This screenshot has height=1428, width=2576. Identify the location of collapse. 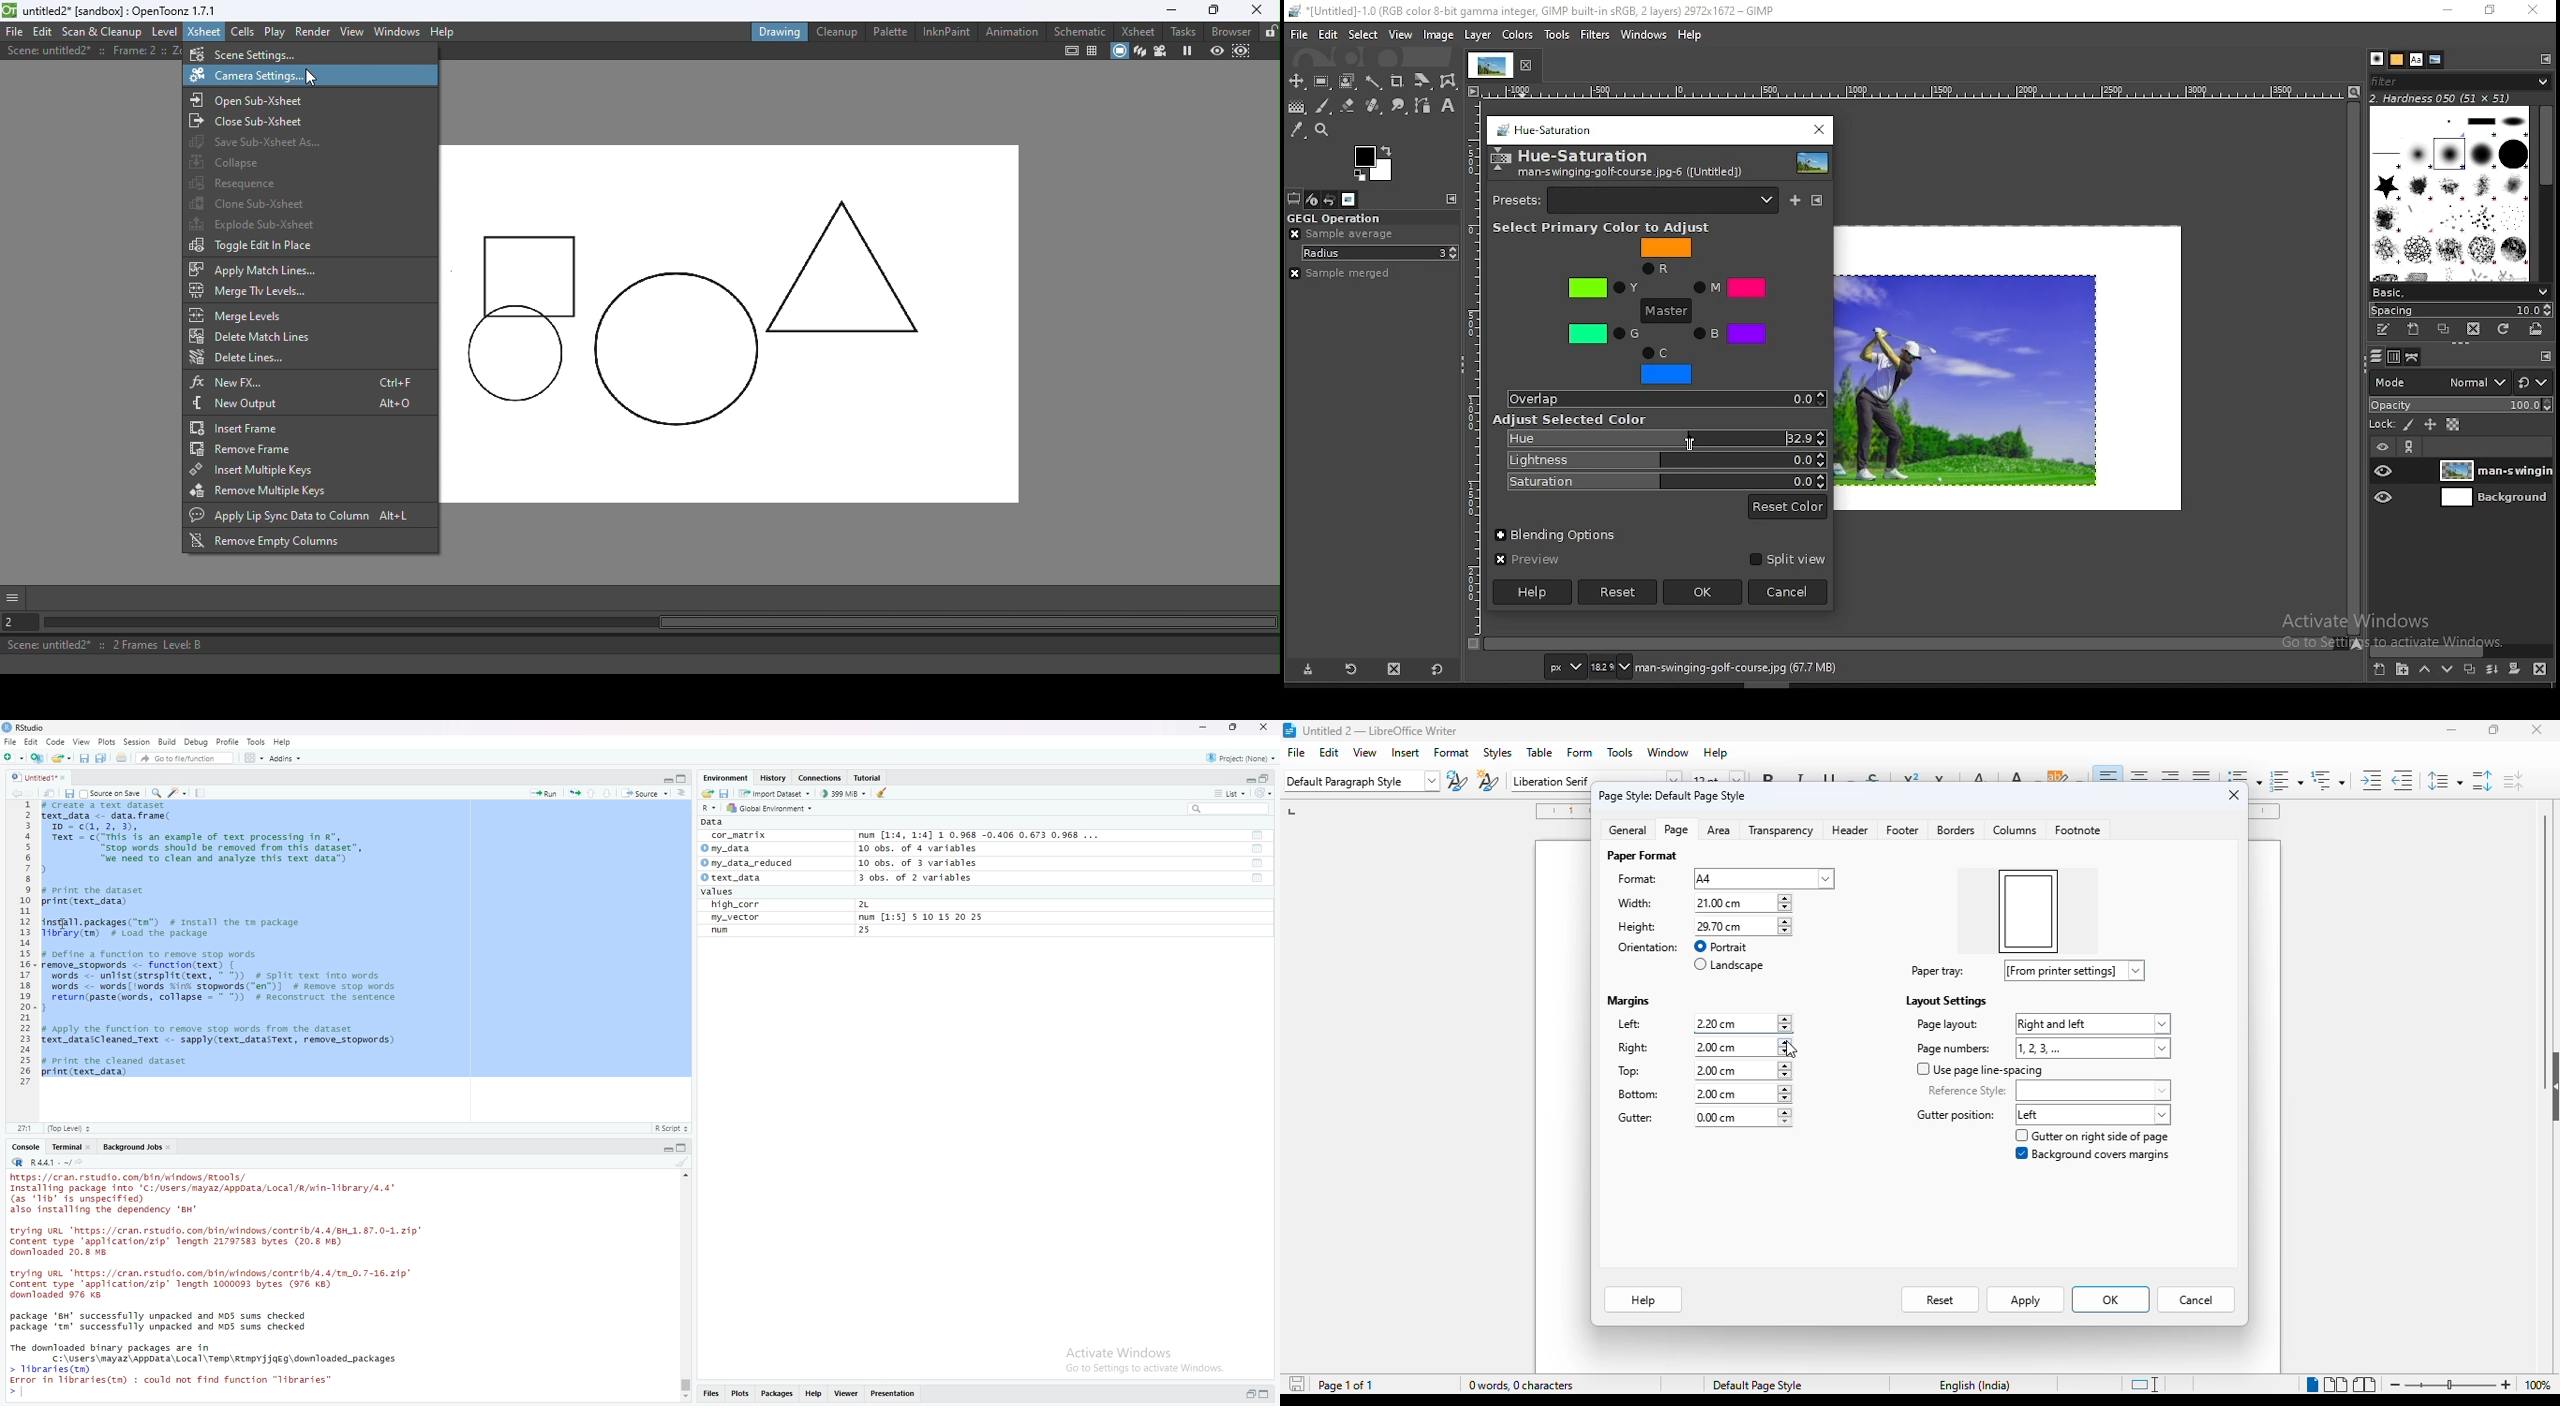
(683, 1148).